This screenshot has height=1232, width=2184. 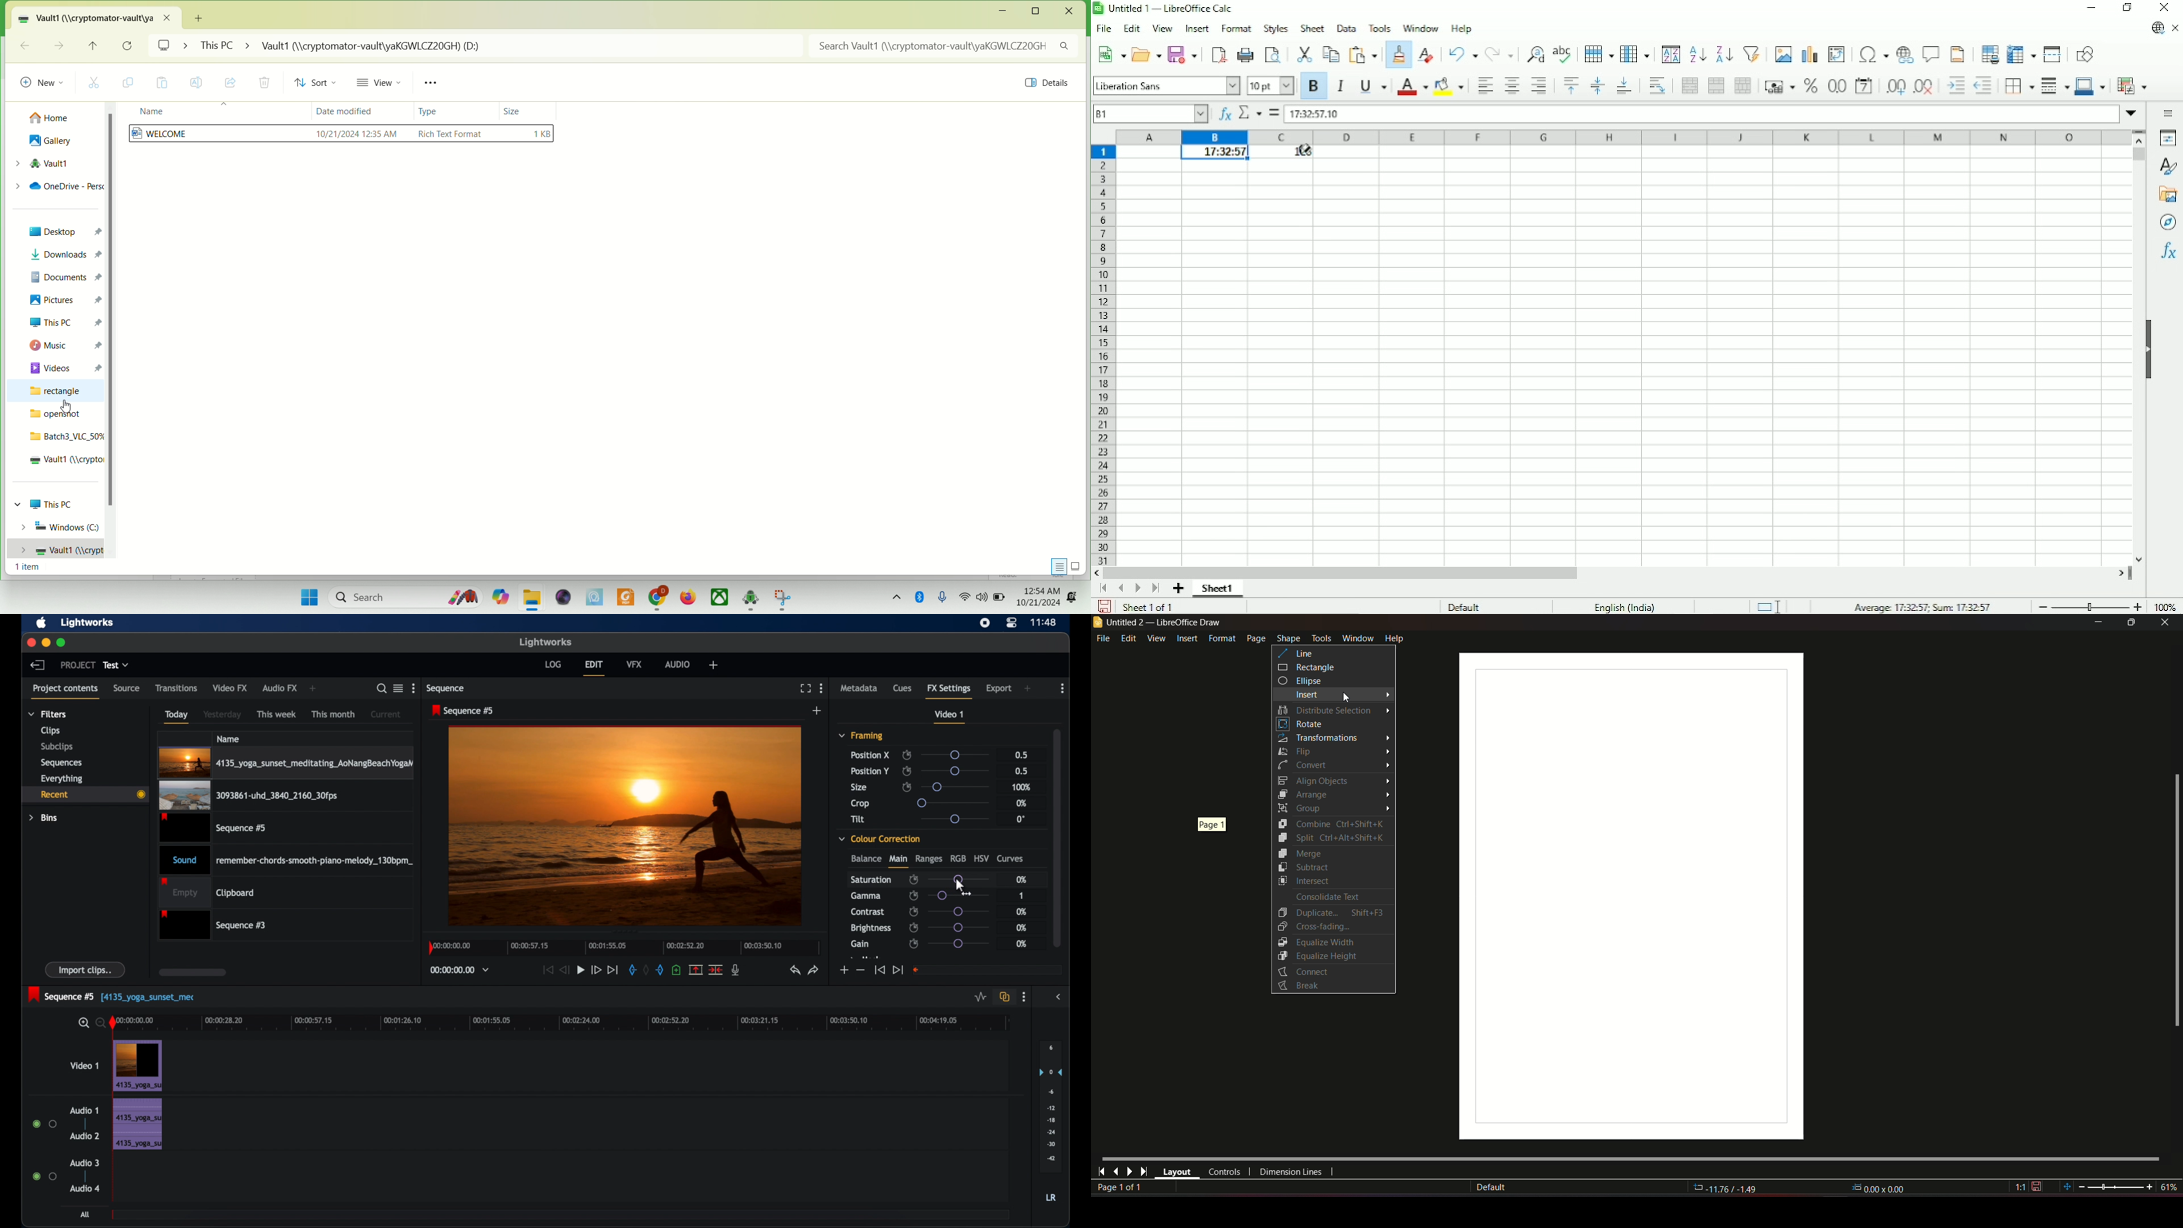 I want to click on last page, so click(x=1143, y=1173).